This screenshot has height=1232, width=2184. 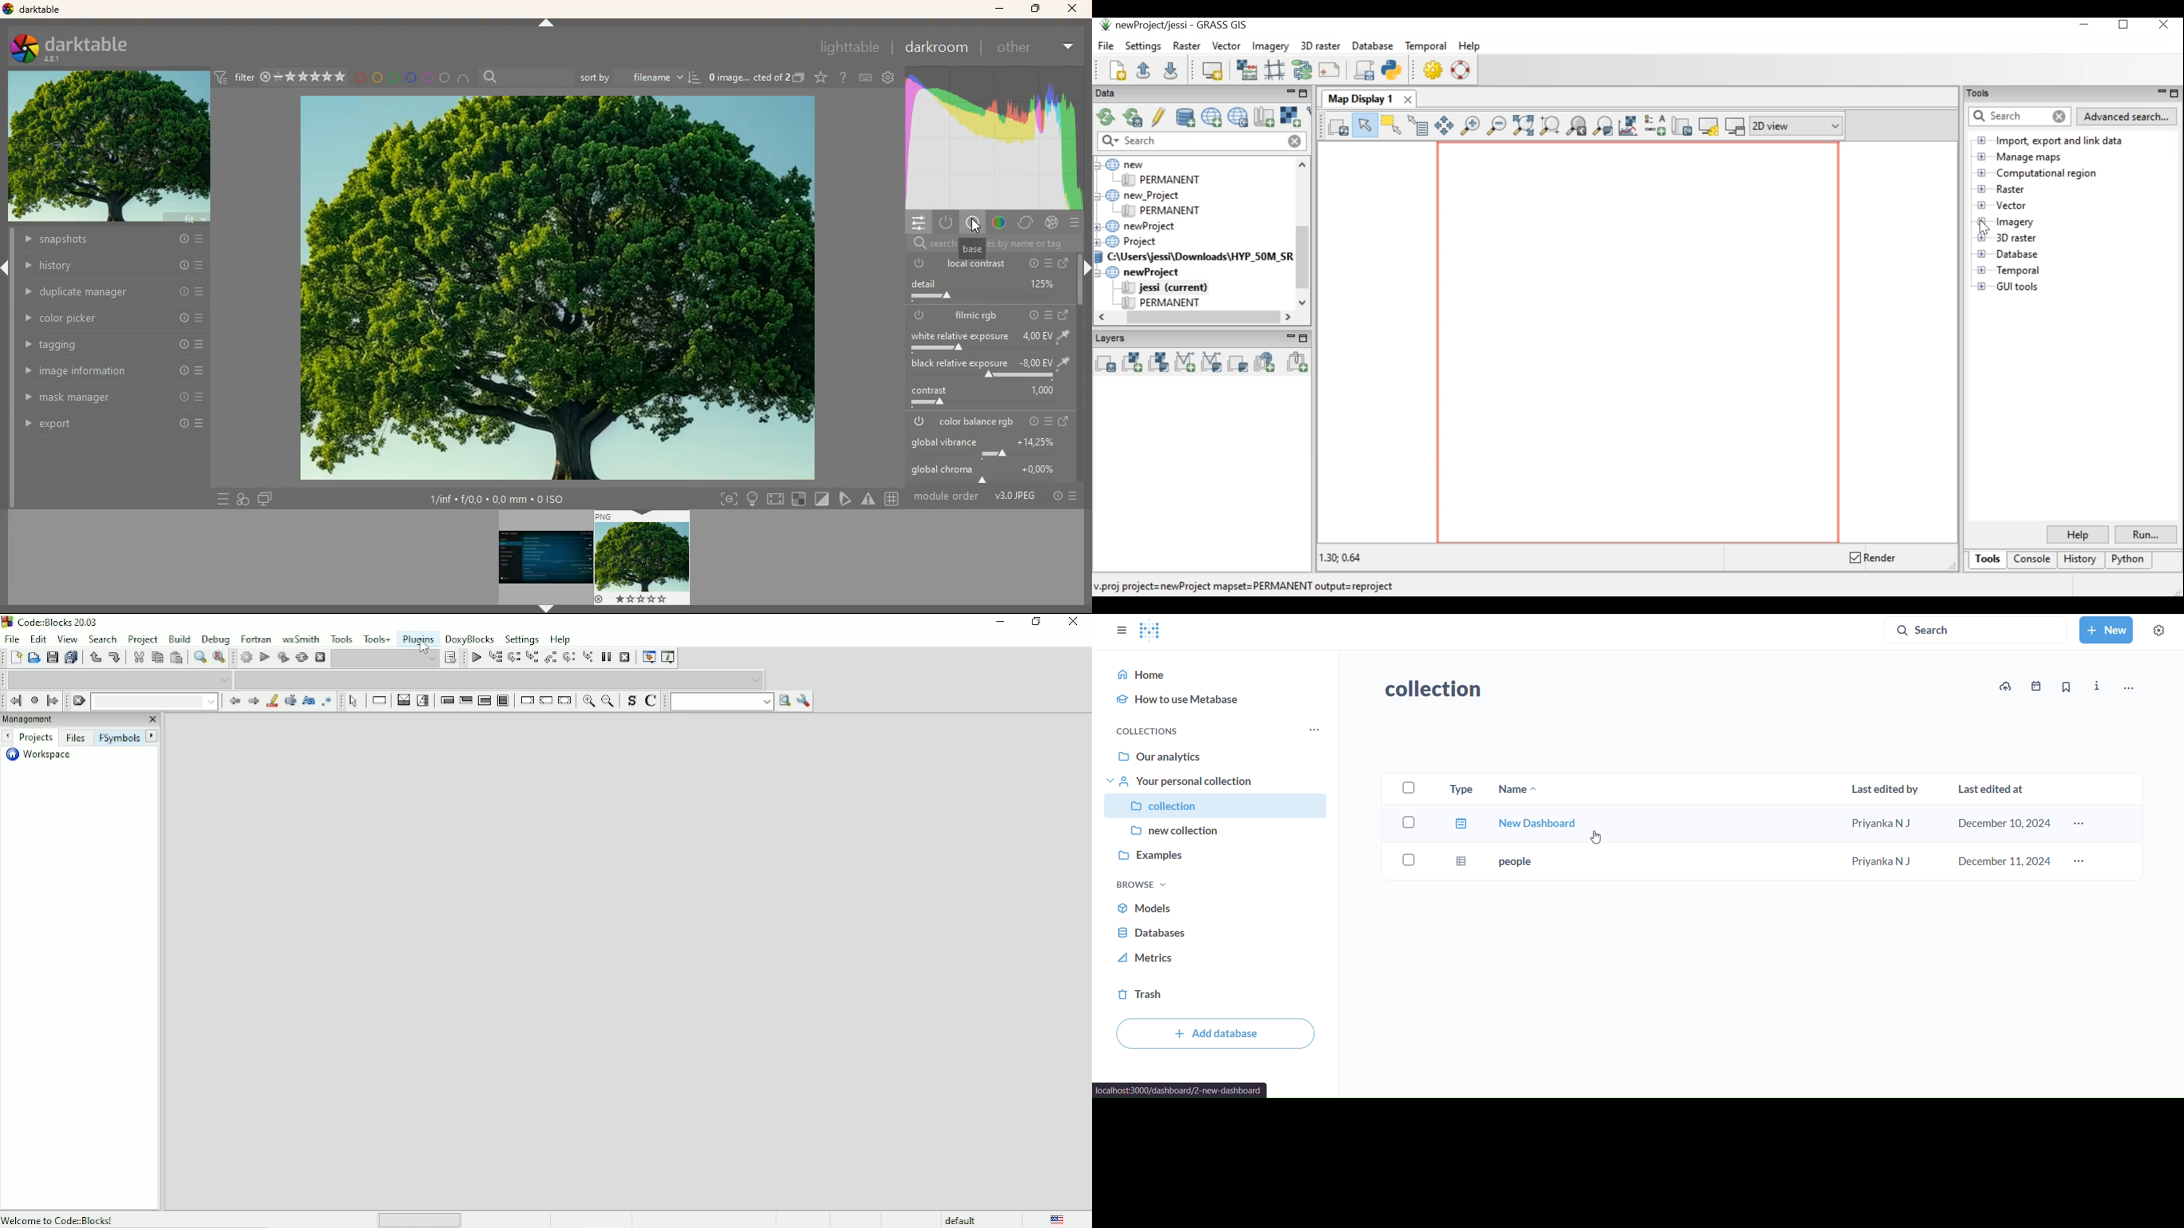 I want to click on Cut, so click(x=137, y=657).